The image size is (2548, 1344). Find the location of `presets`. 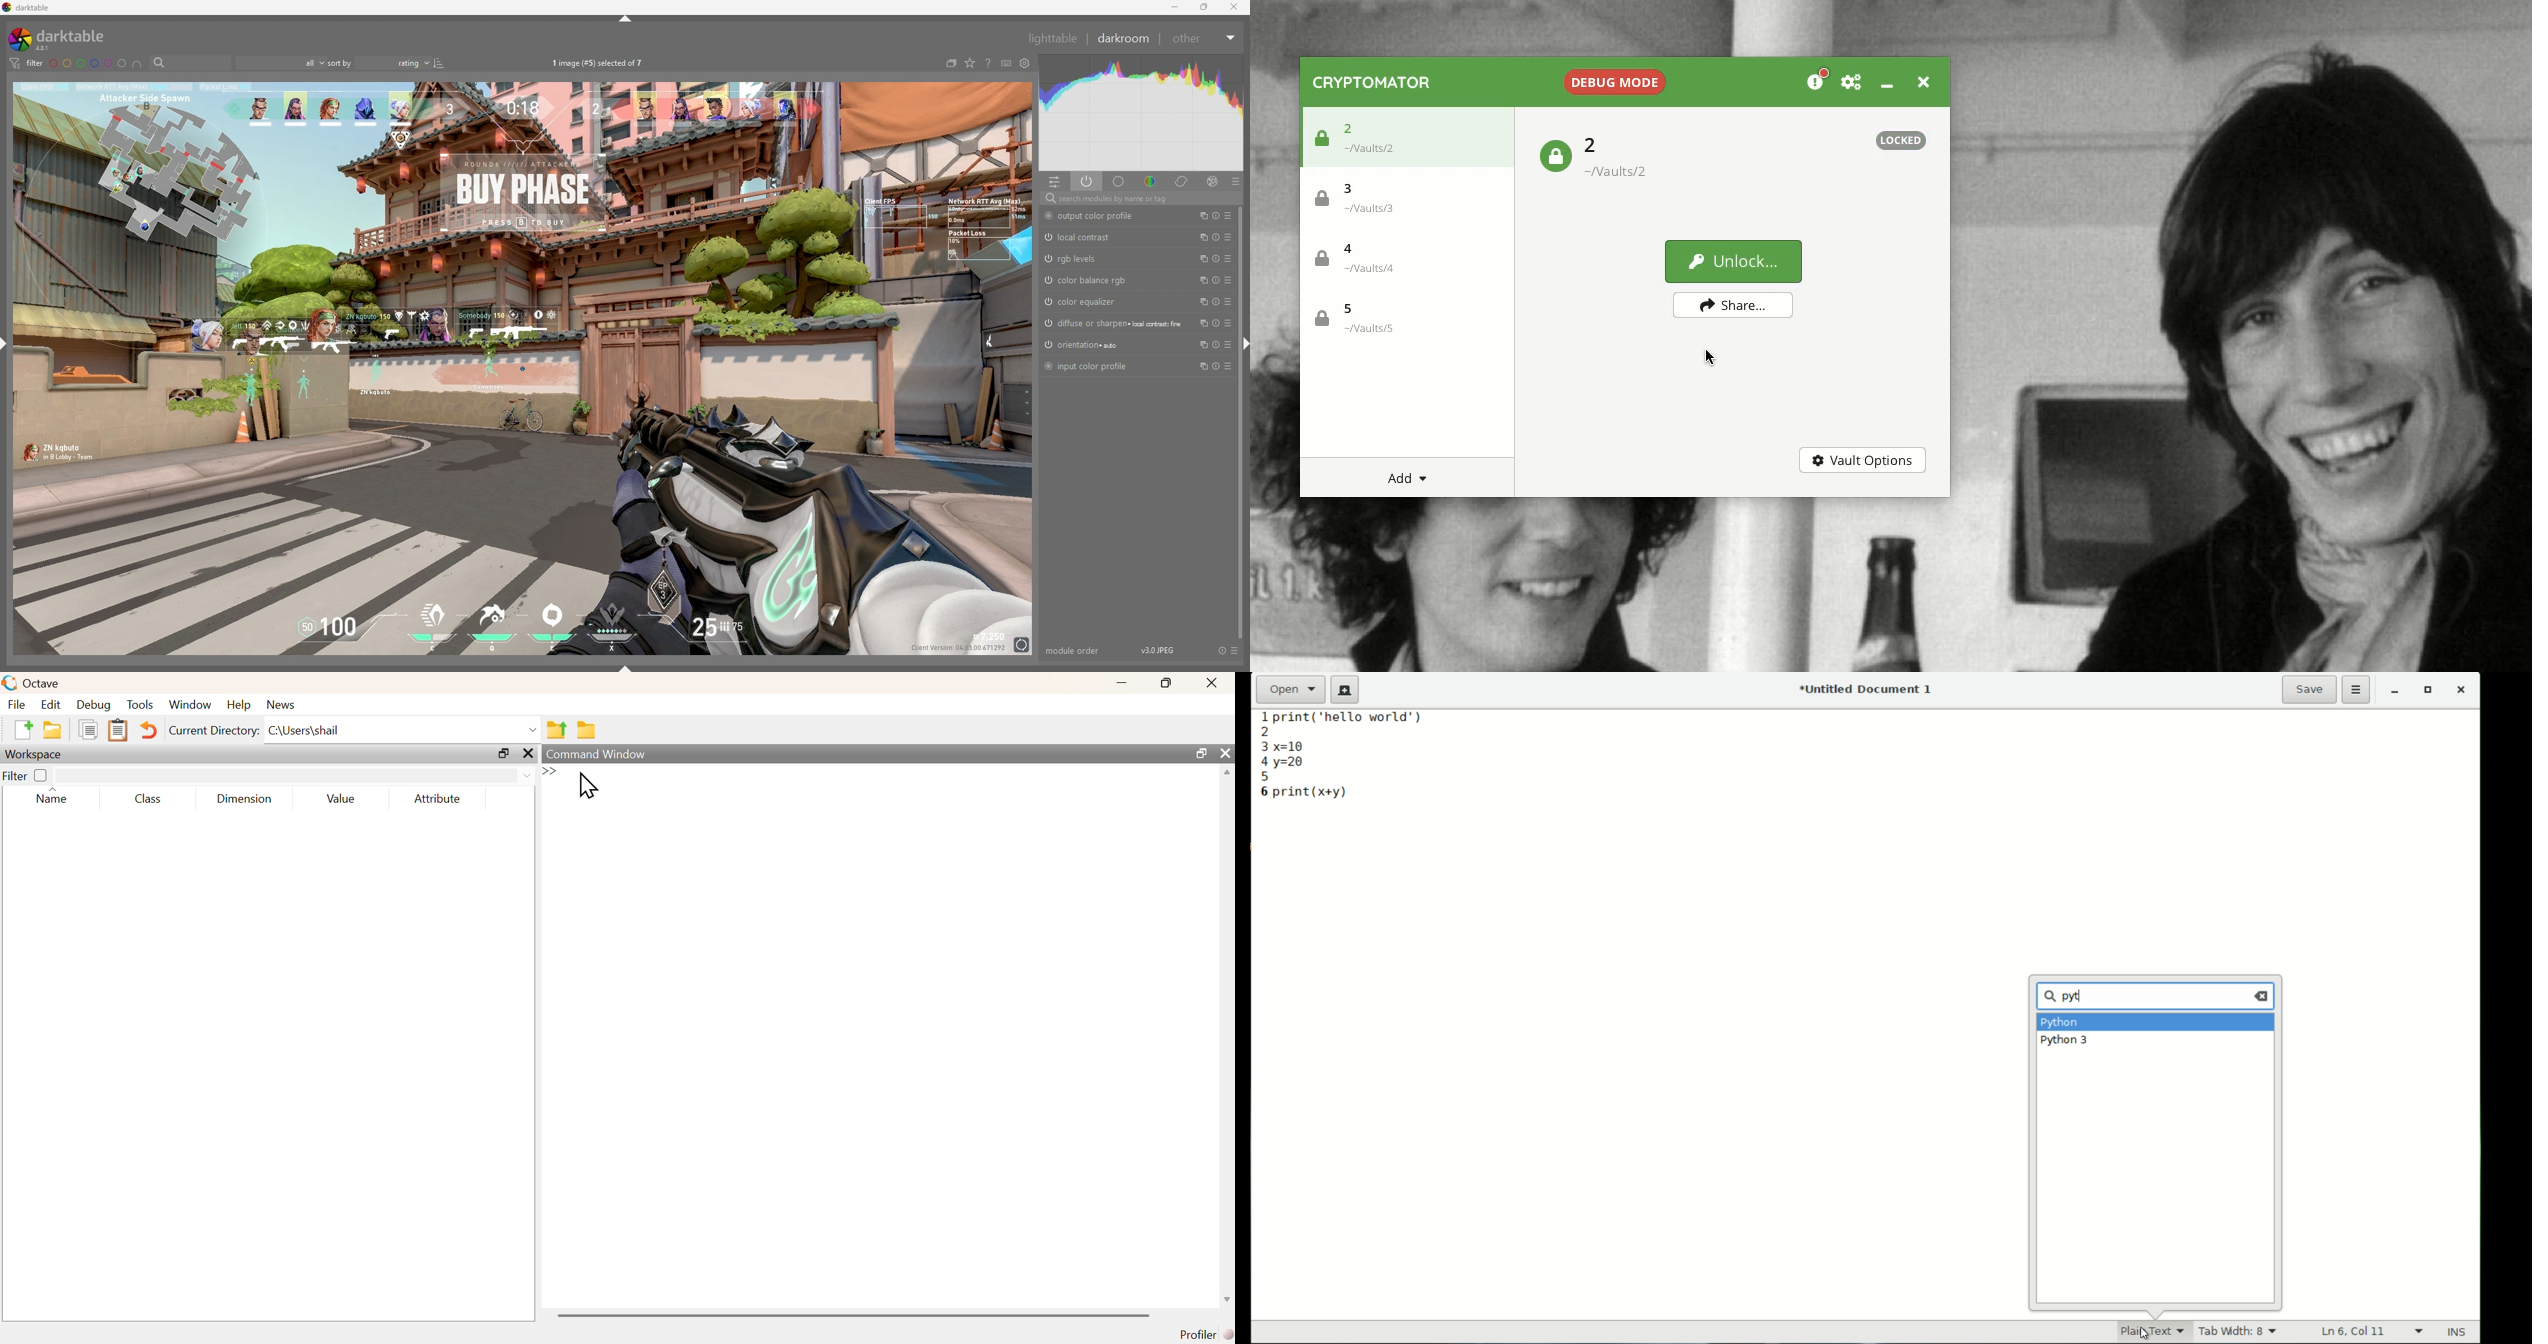

presets is located at coordinates (1236, 181).